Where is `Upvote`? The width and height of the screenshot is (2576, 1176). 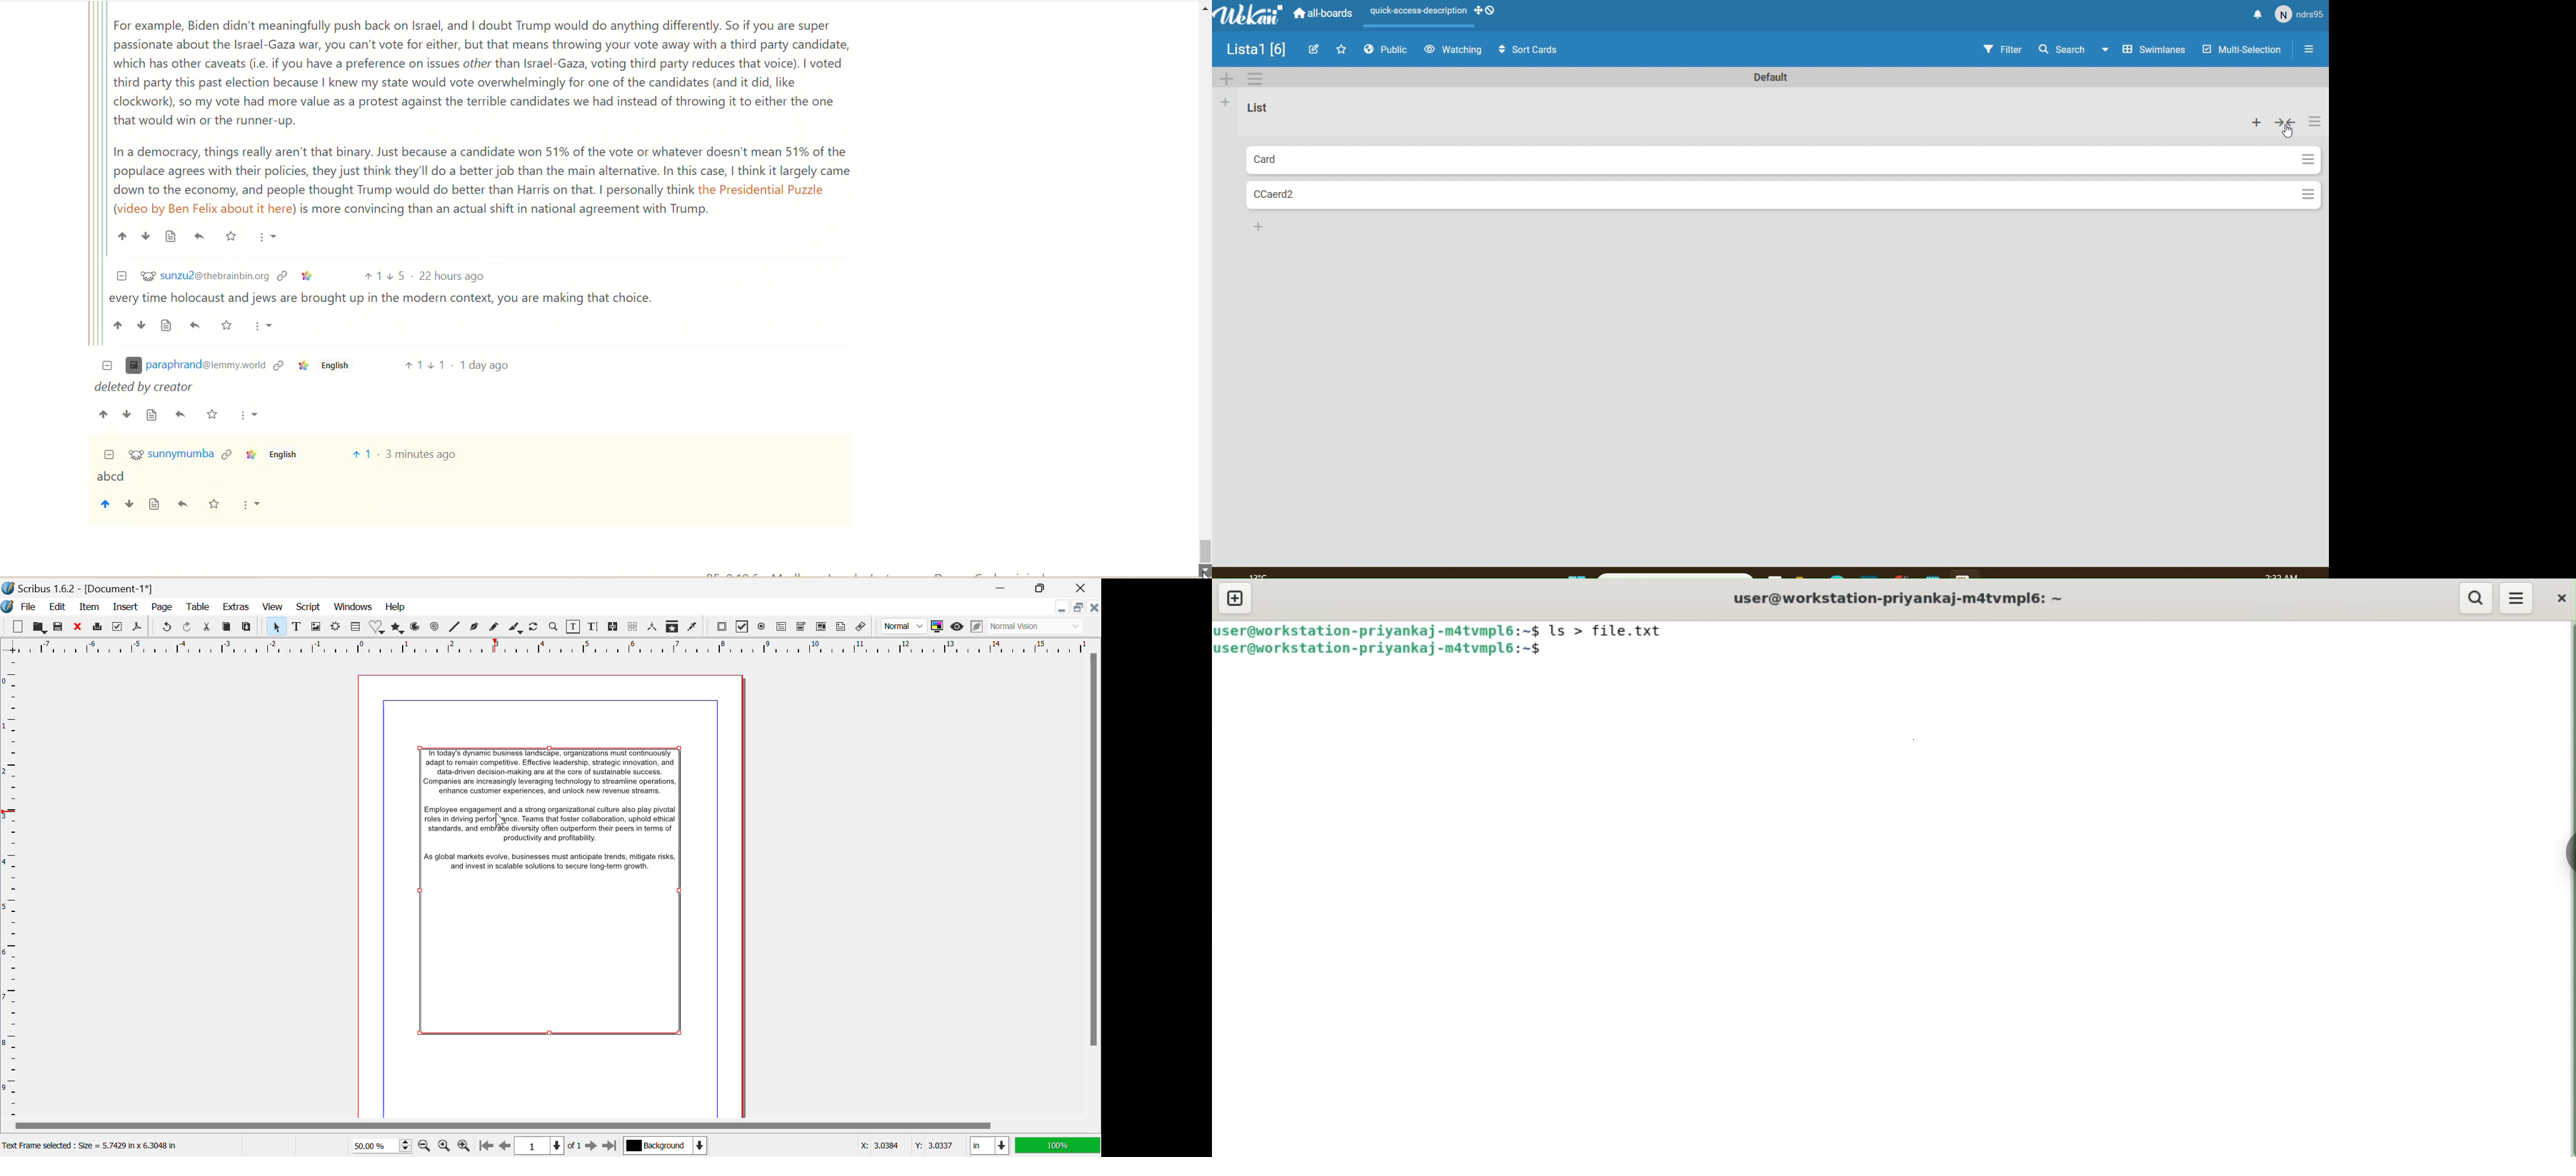
Upvote is located at coordinates (372, 276).